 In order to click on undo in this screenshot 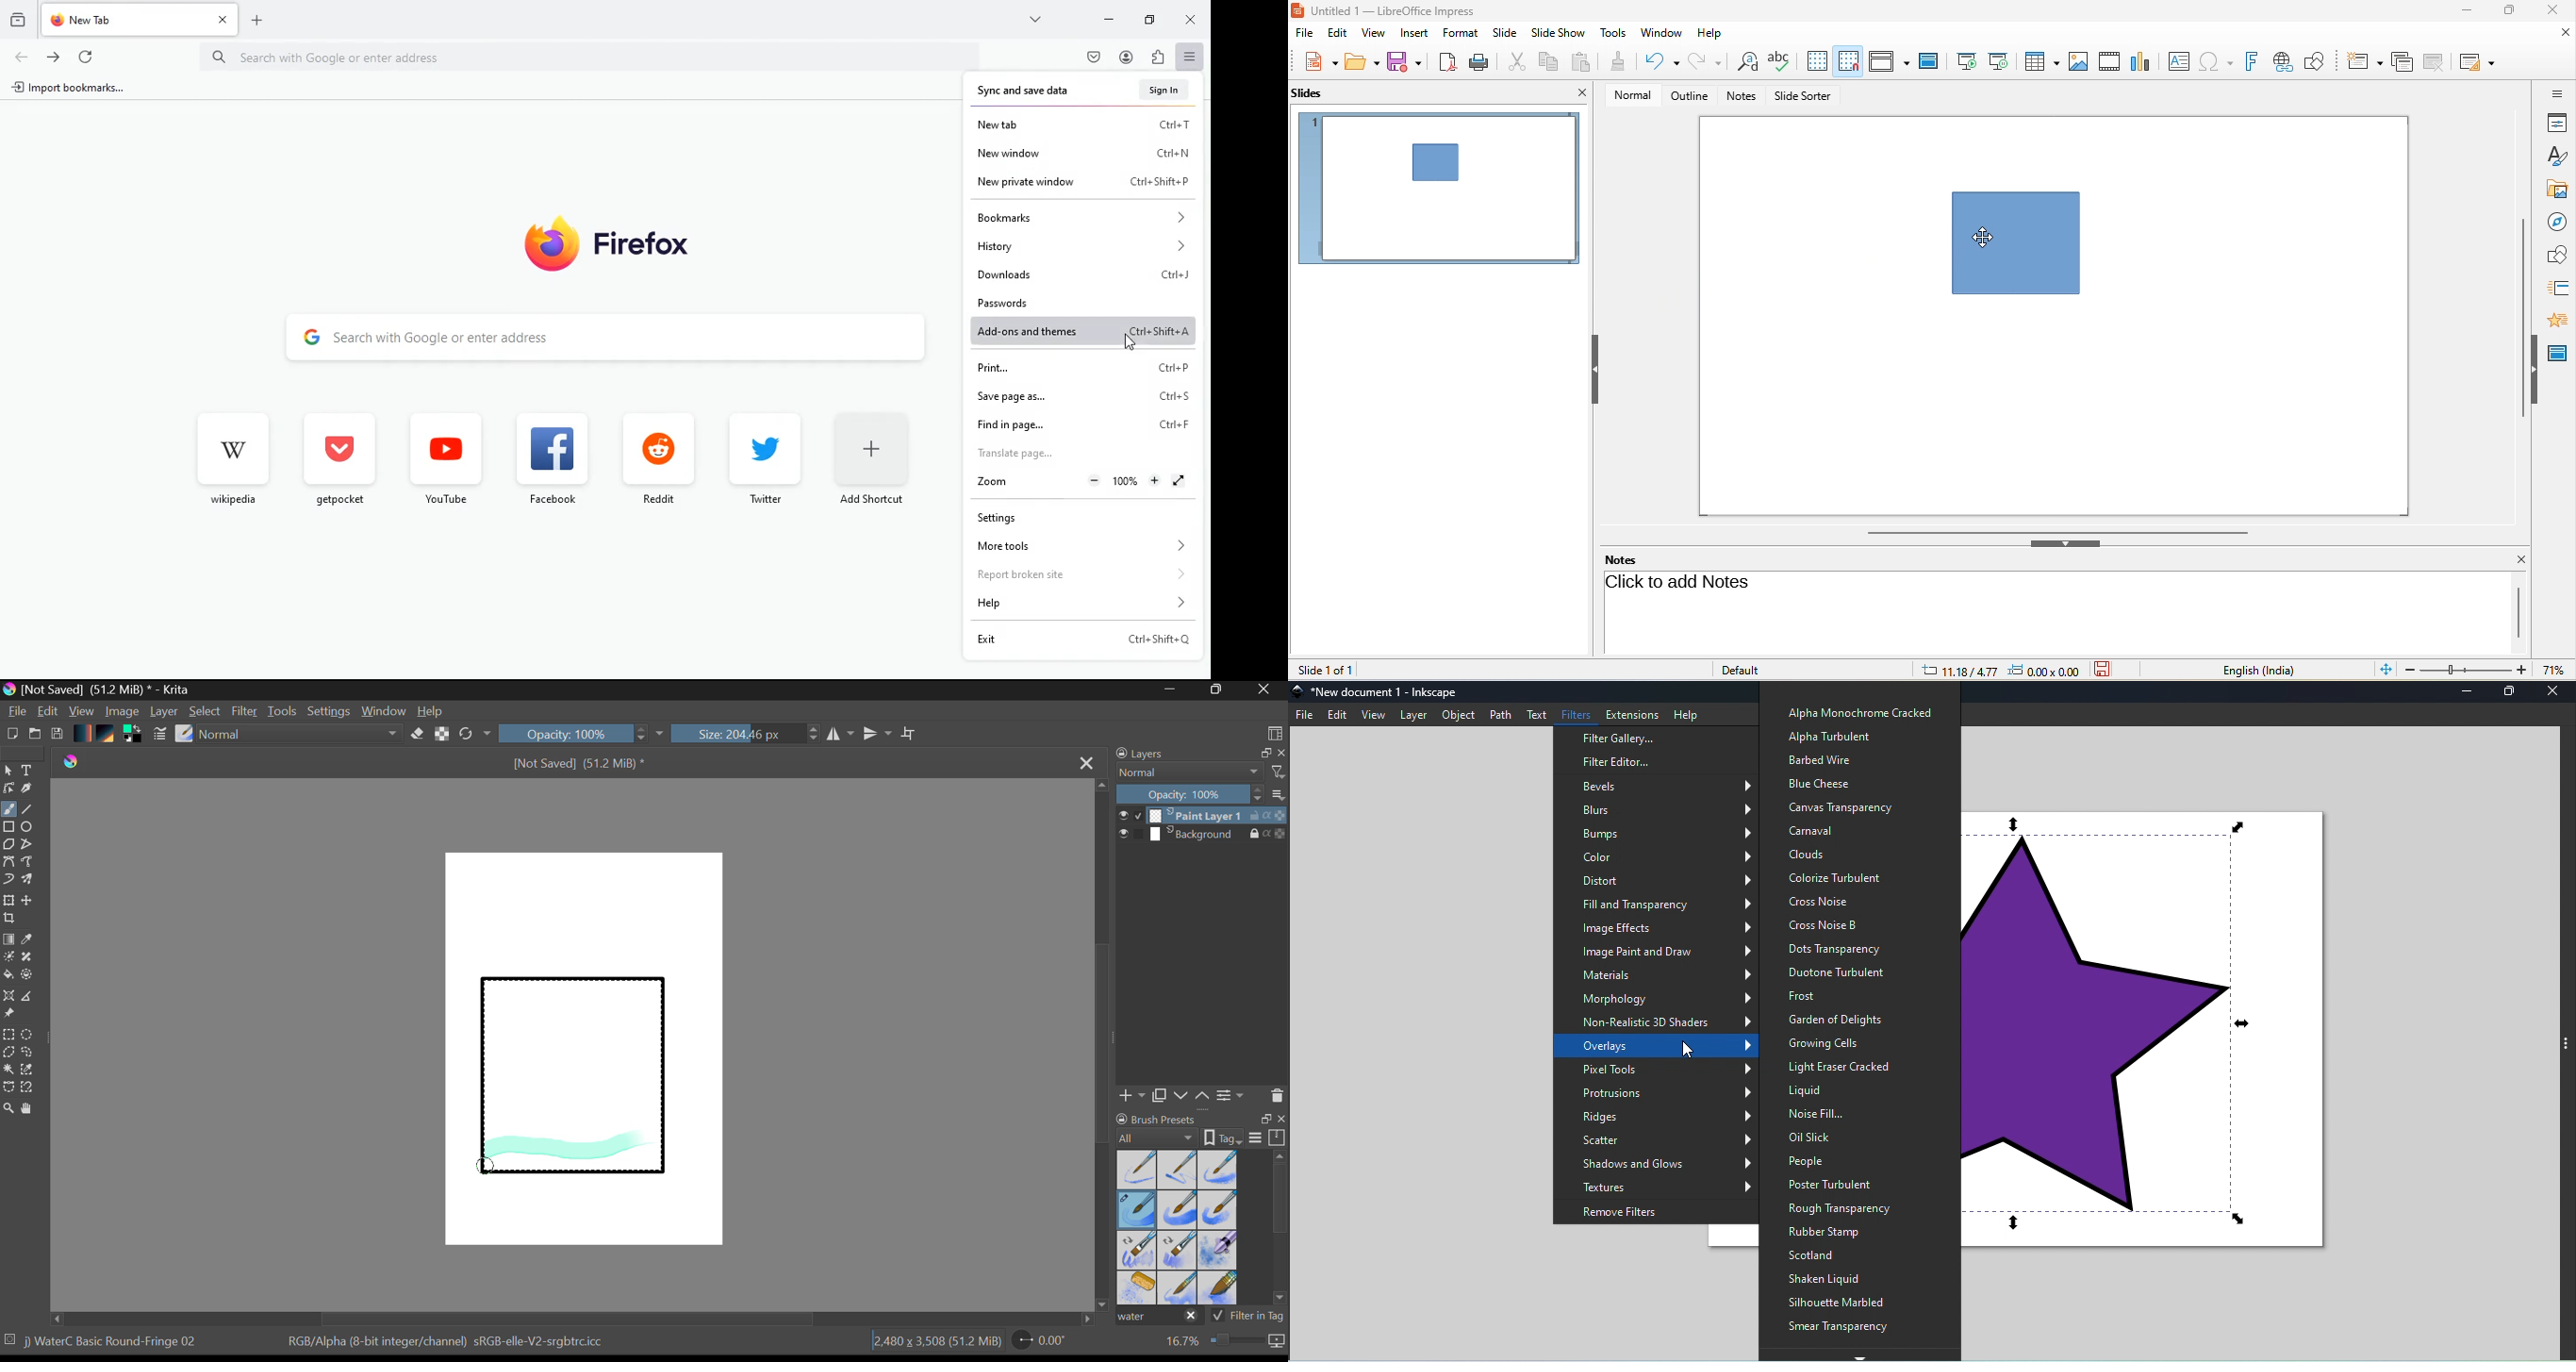, I will do `click(1660, 59)`.